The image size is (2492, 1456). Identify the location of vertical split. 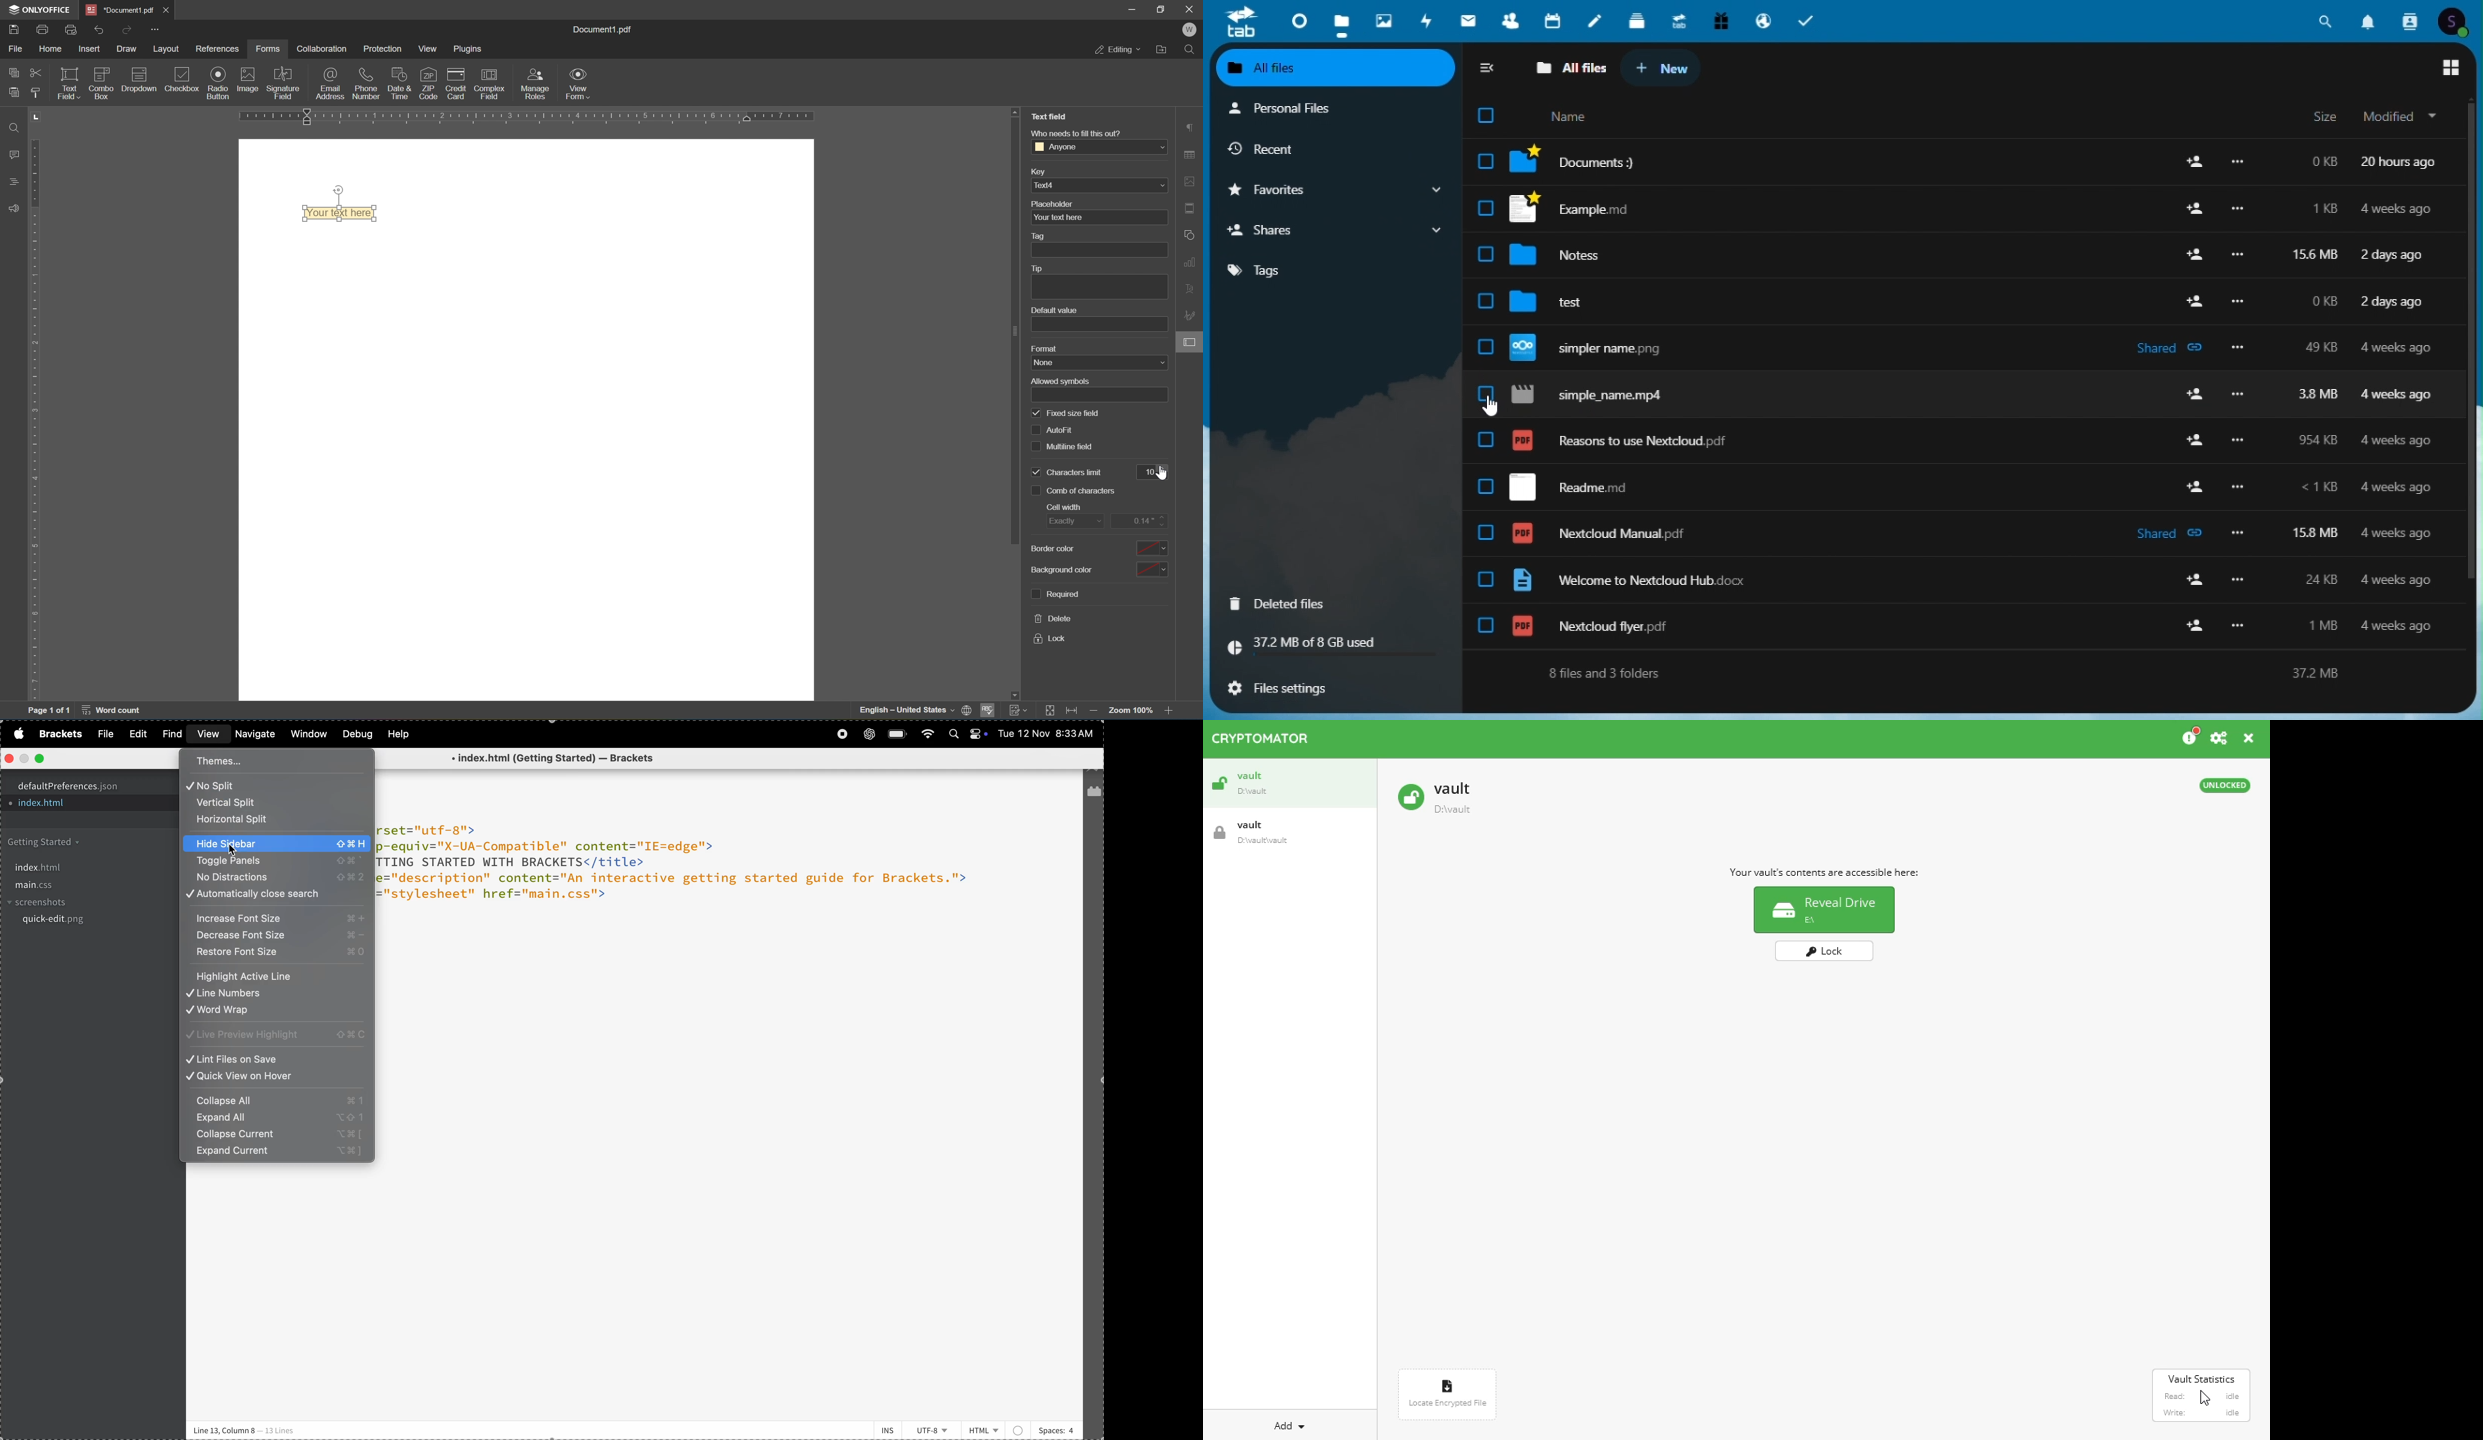
(249, 803).